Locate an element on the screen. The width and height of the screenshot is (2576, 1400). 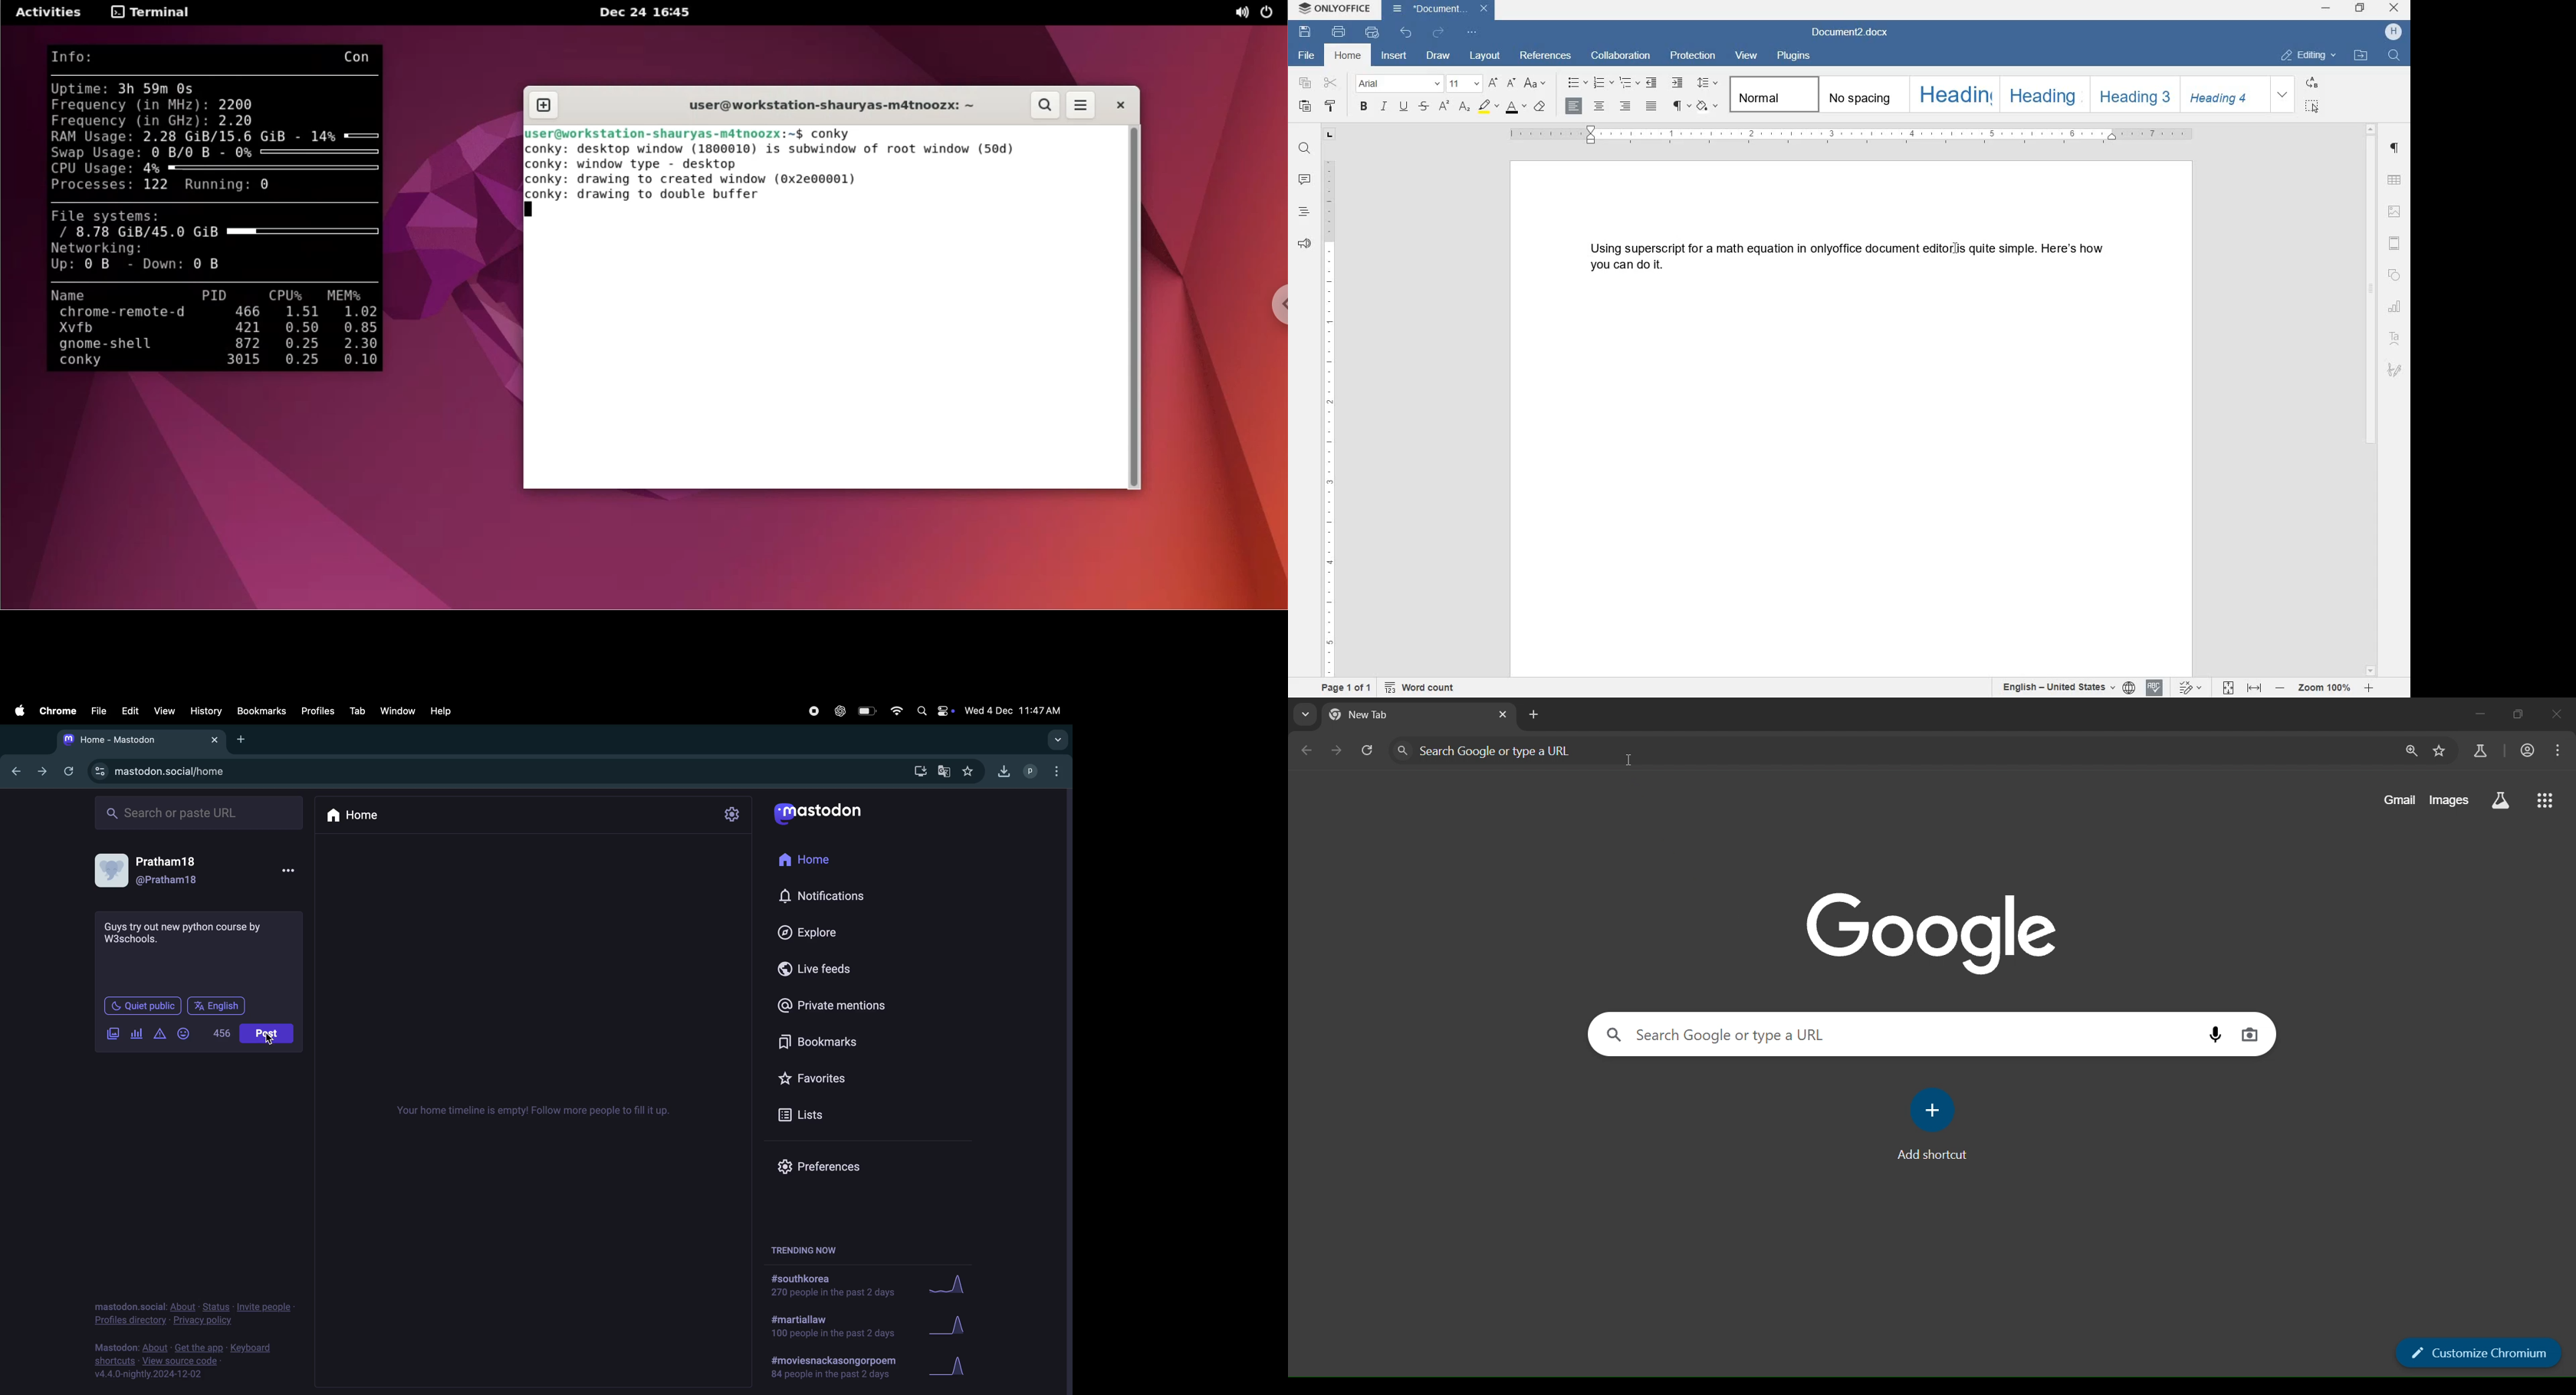
increment font size is located at coordinates (1492, 84).